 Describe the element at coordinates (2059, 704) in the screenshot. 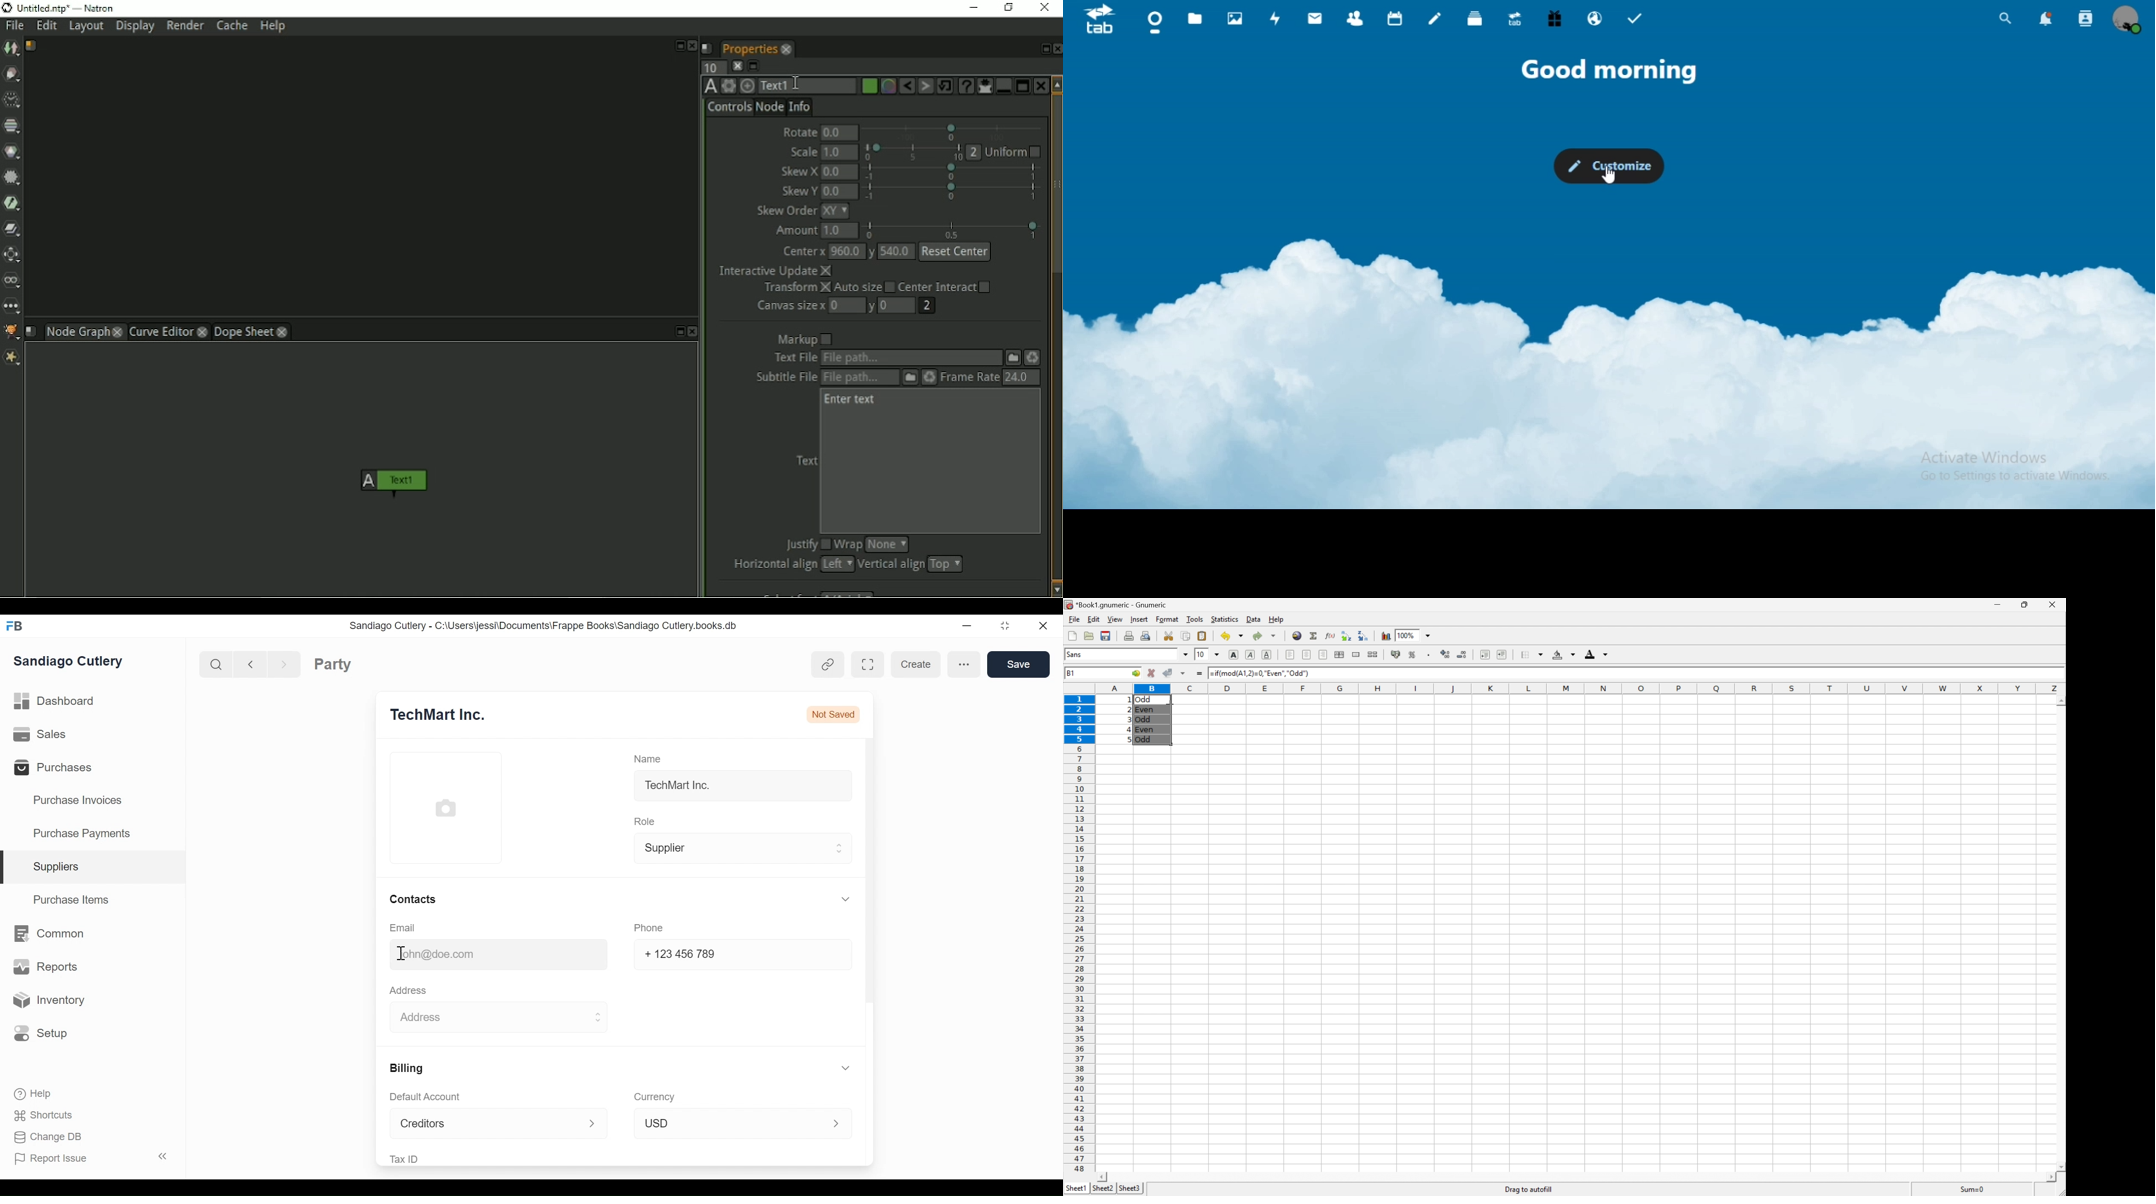

I see `` at that location.